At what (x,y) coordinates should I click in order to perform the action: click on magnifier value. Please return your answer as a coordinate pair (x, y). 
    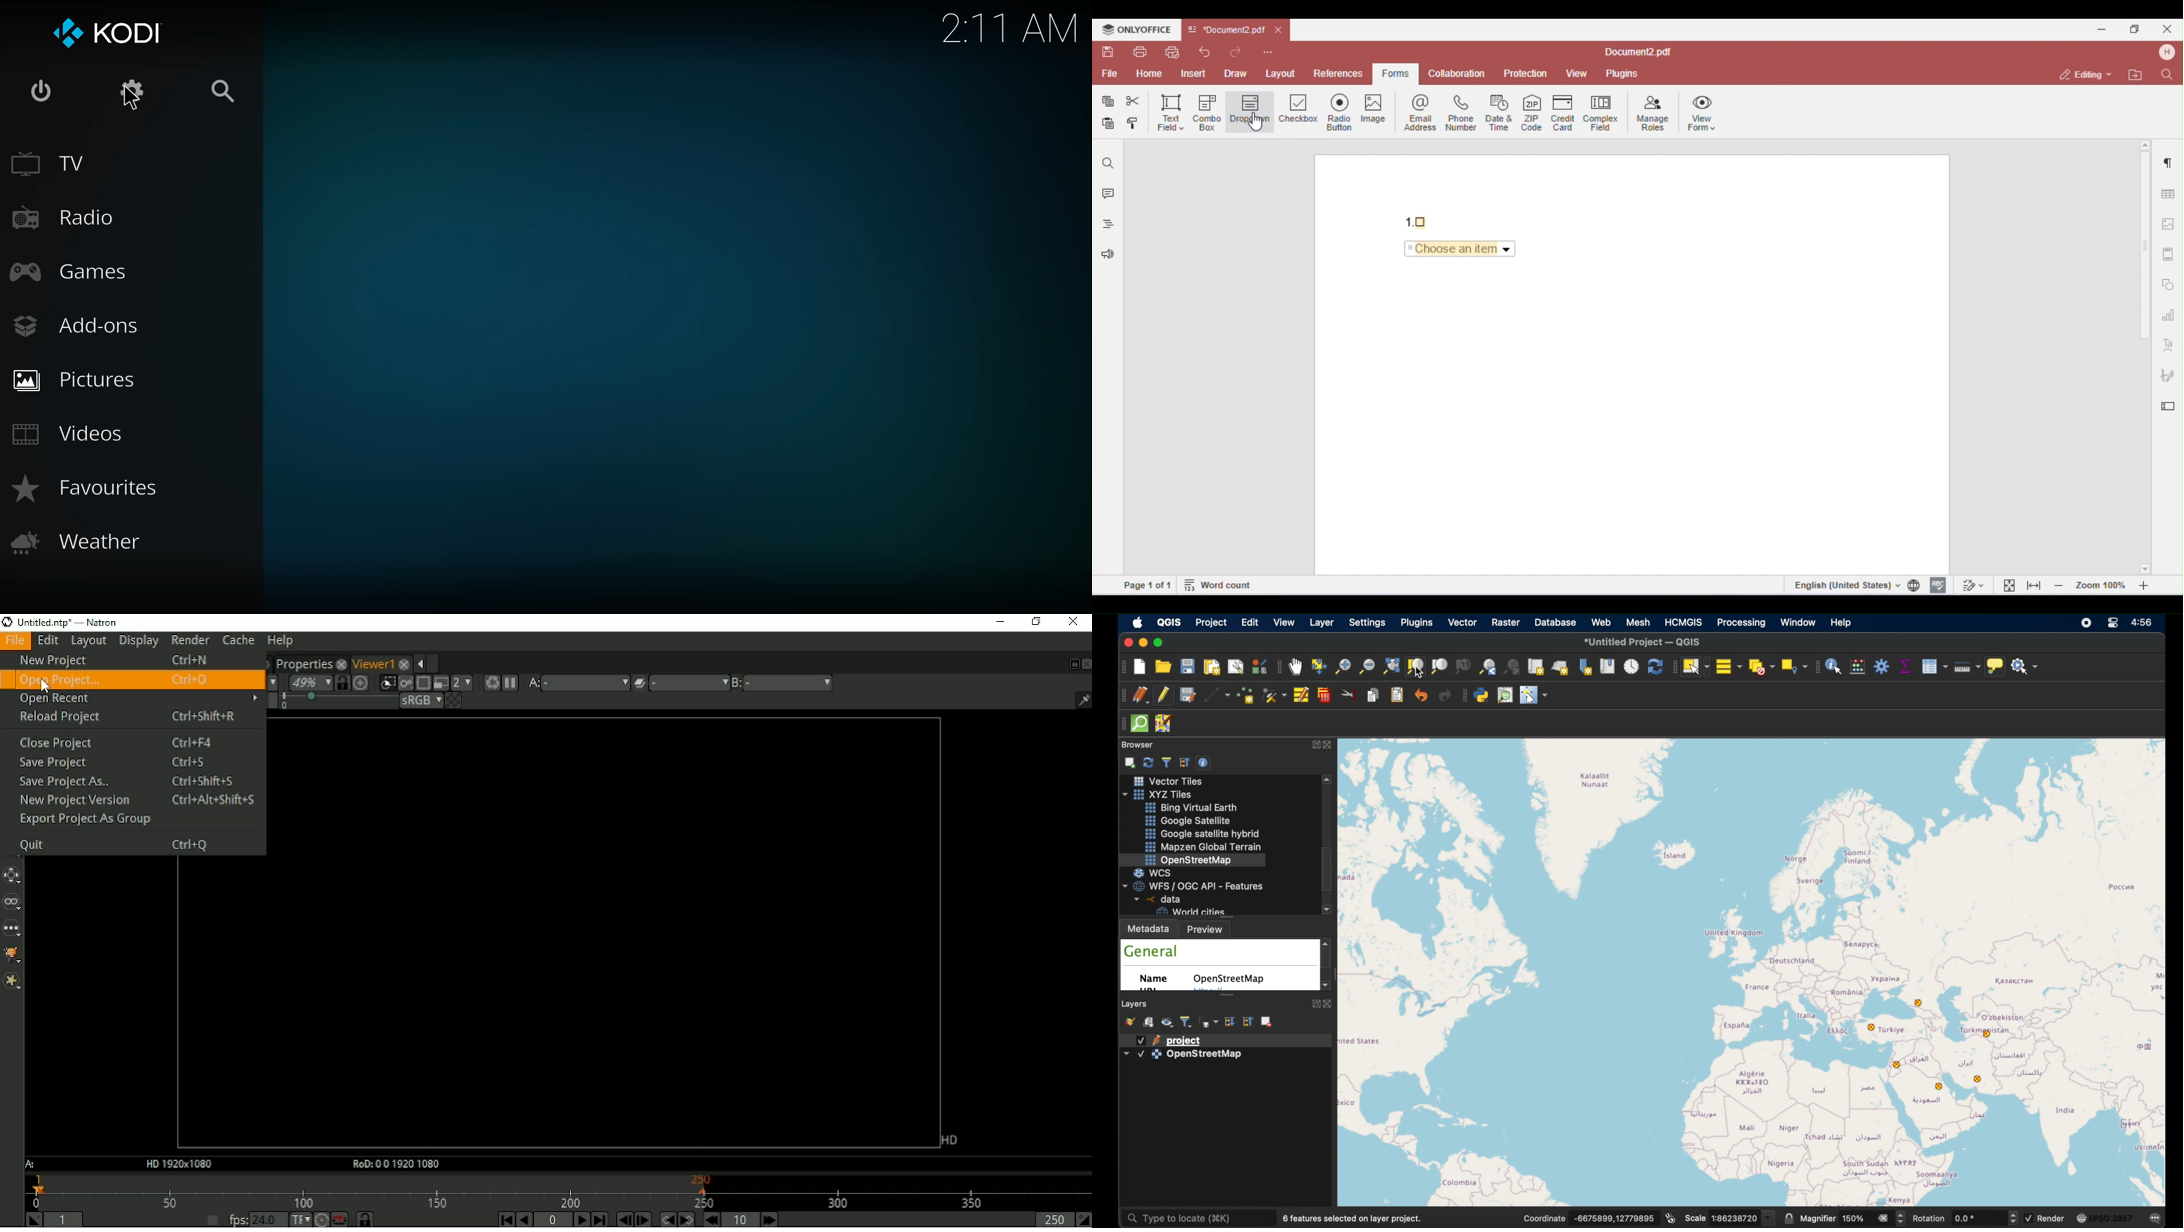
    Looking at the image, I should click on (1854, 1217).